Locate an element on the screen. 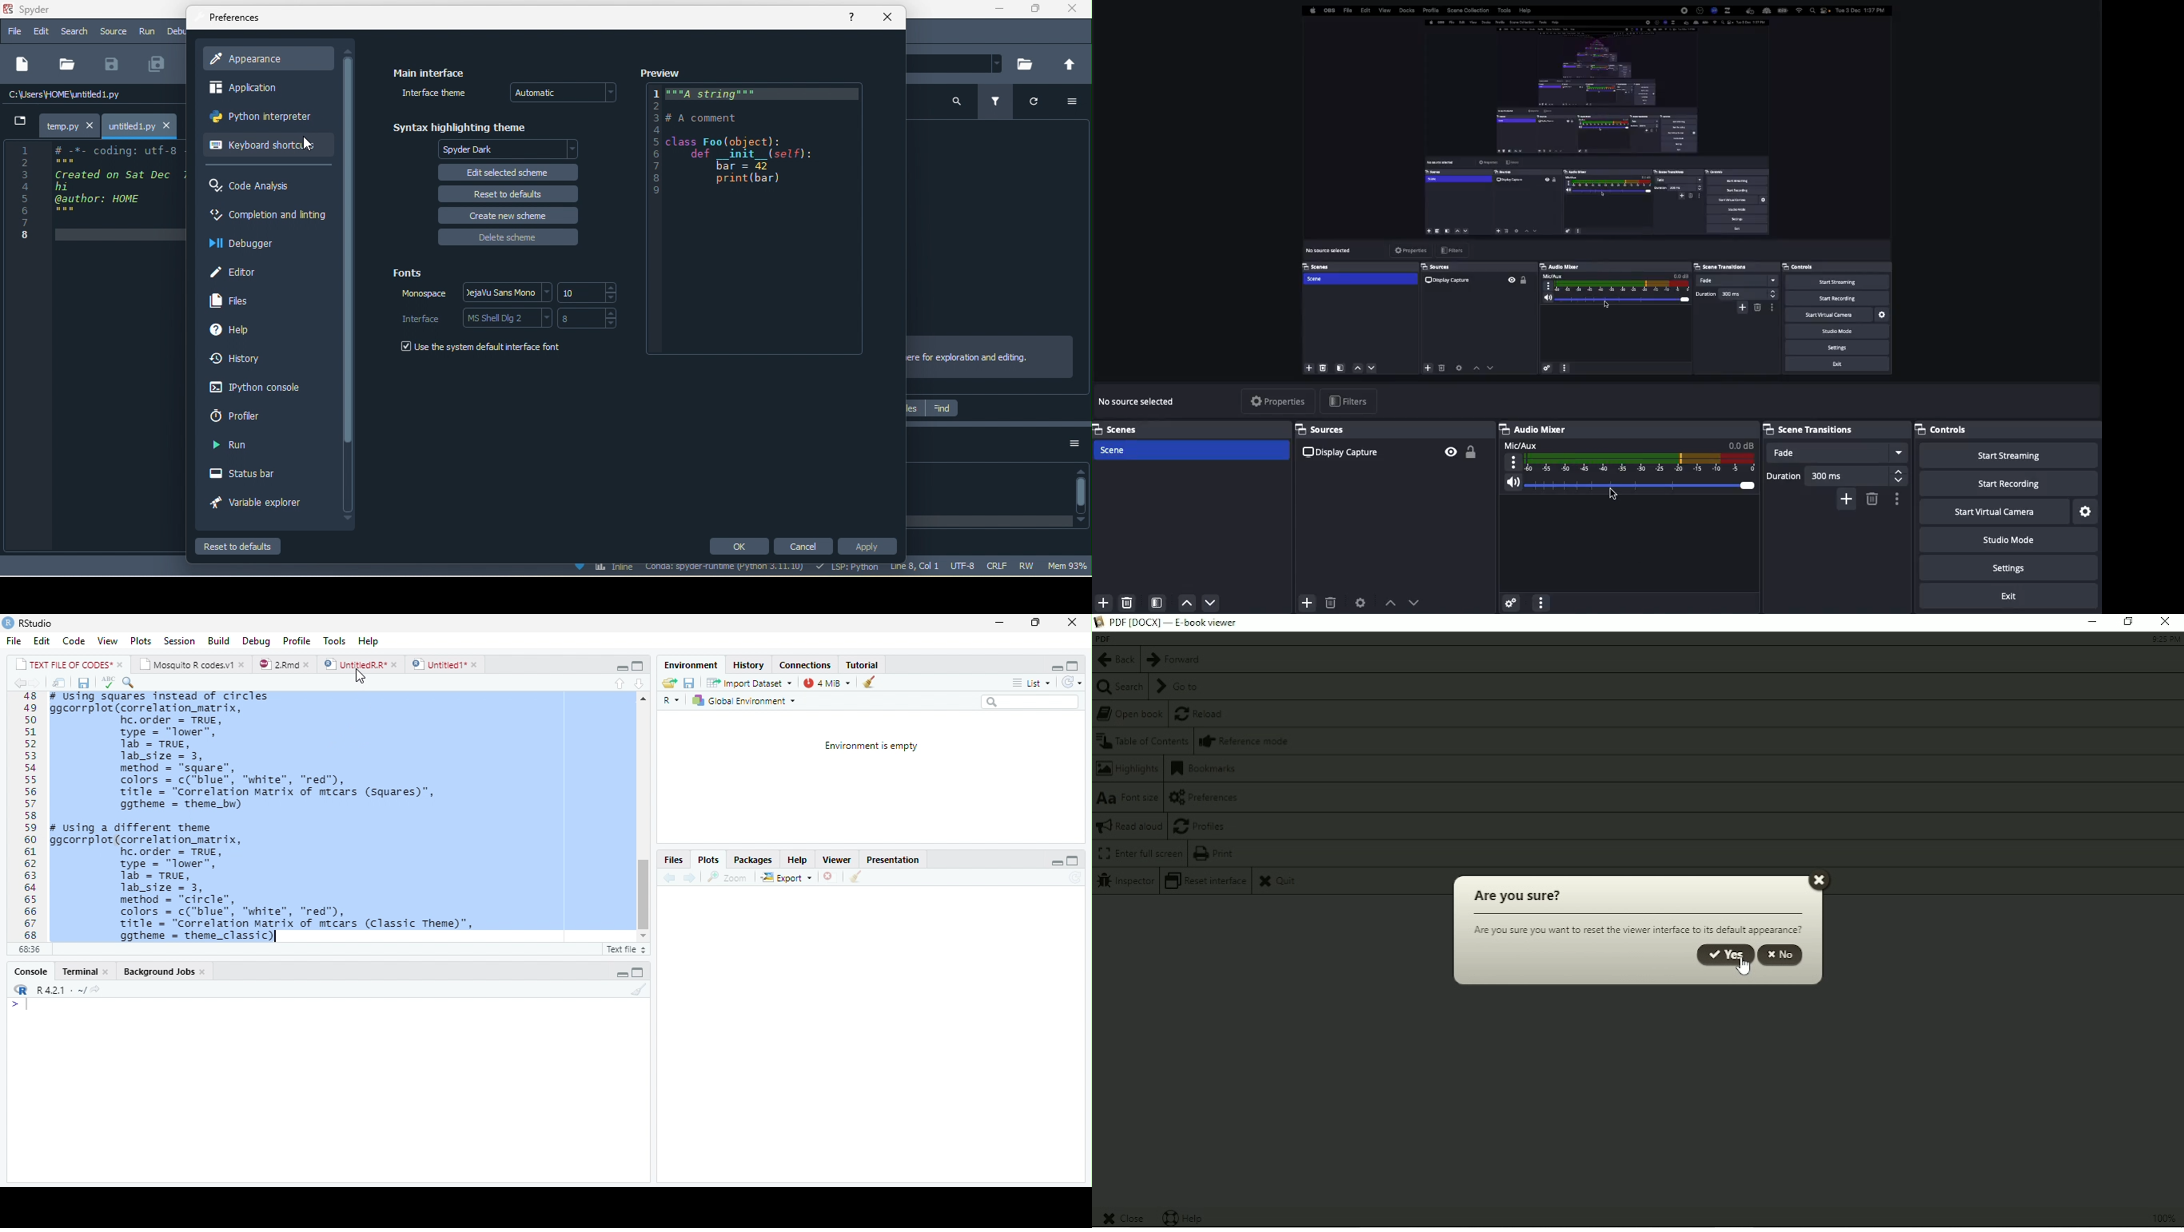 Image resolution: width=2184 pixels, height=1232 pixels. mem 93% is located at coordinates (1069, 566).